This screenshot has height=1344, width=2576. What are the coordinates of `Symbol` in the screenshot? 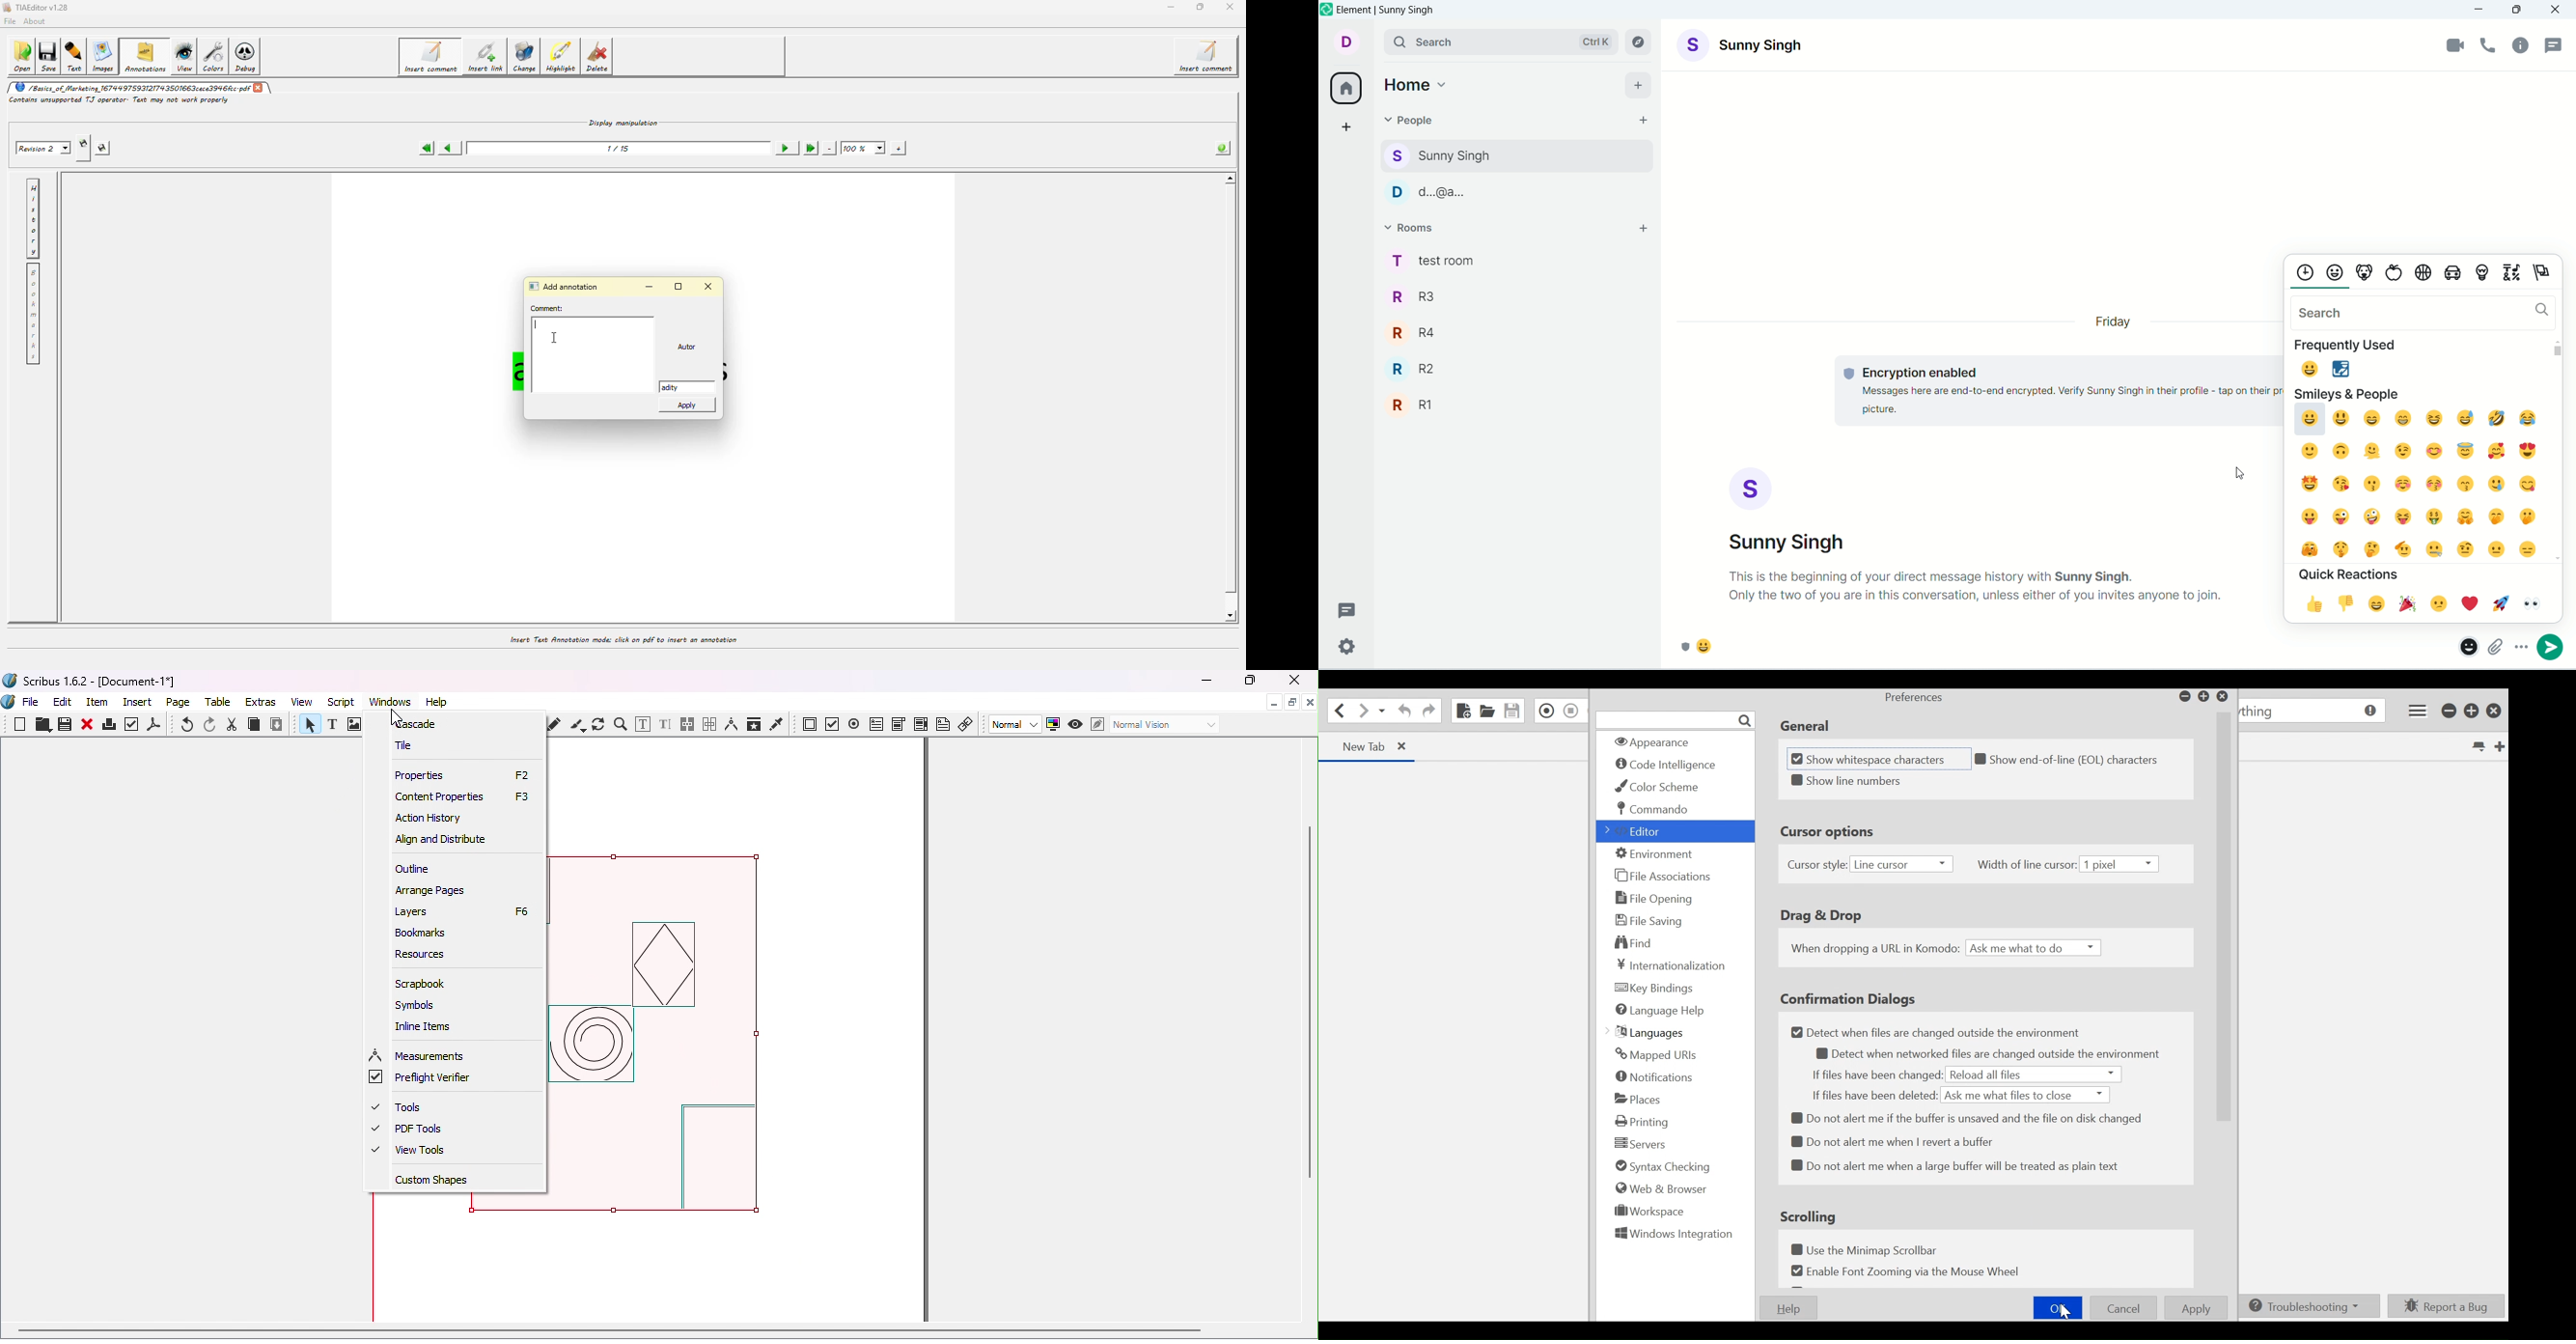 It's located at (421, 1007).